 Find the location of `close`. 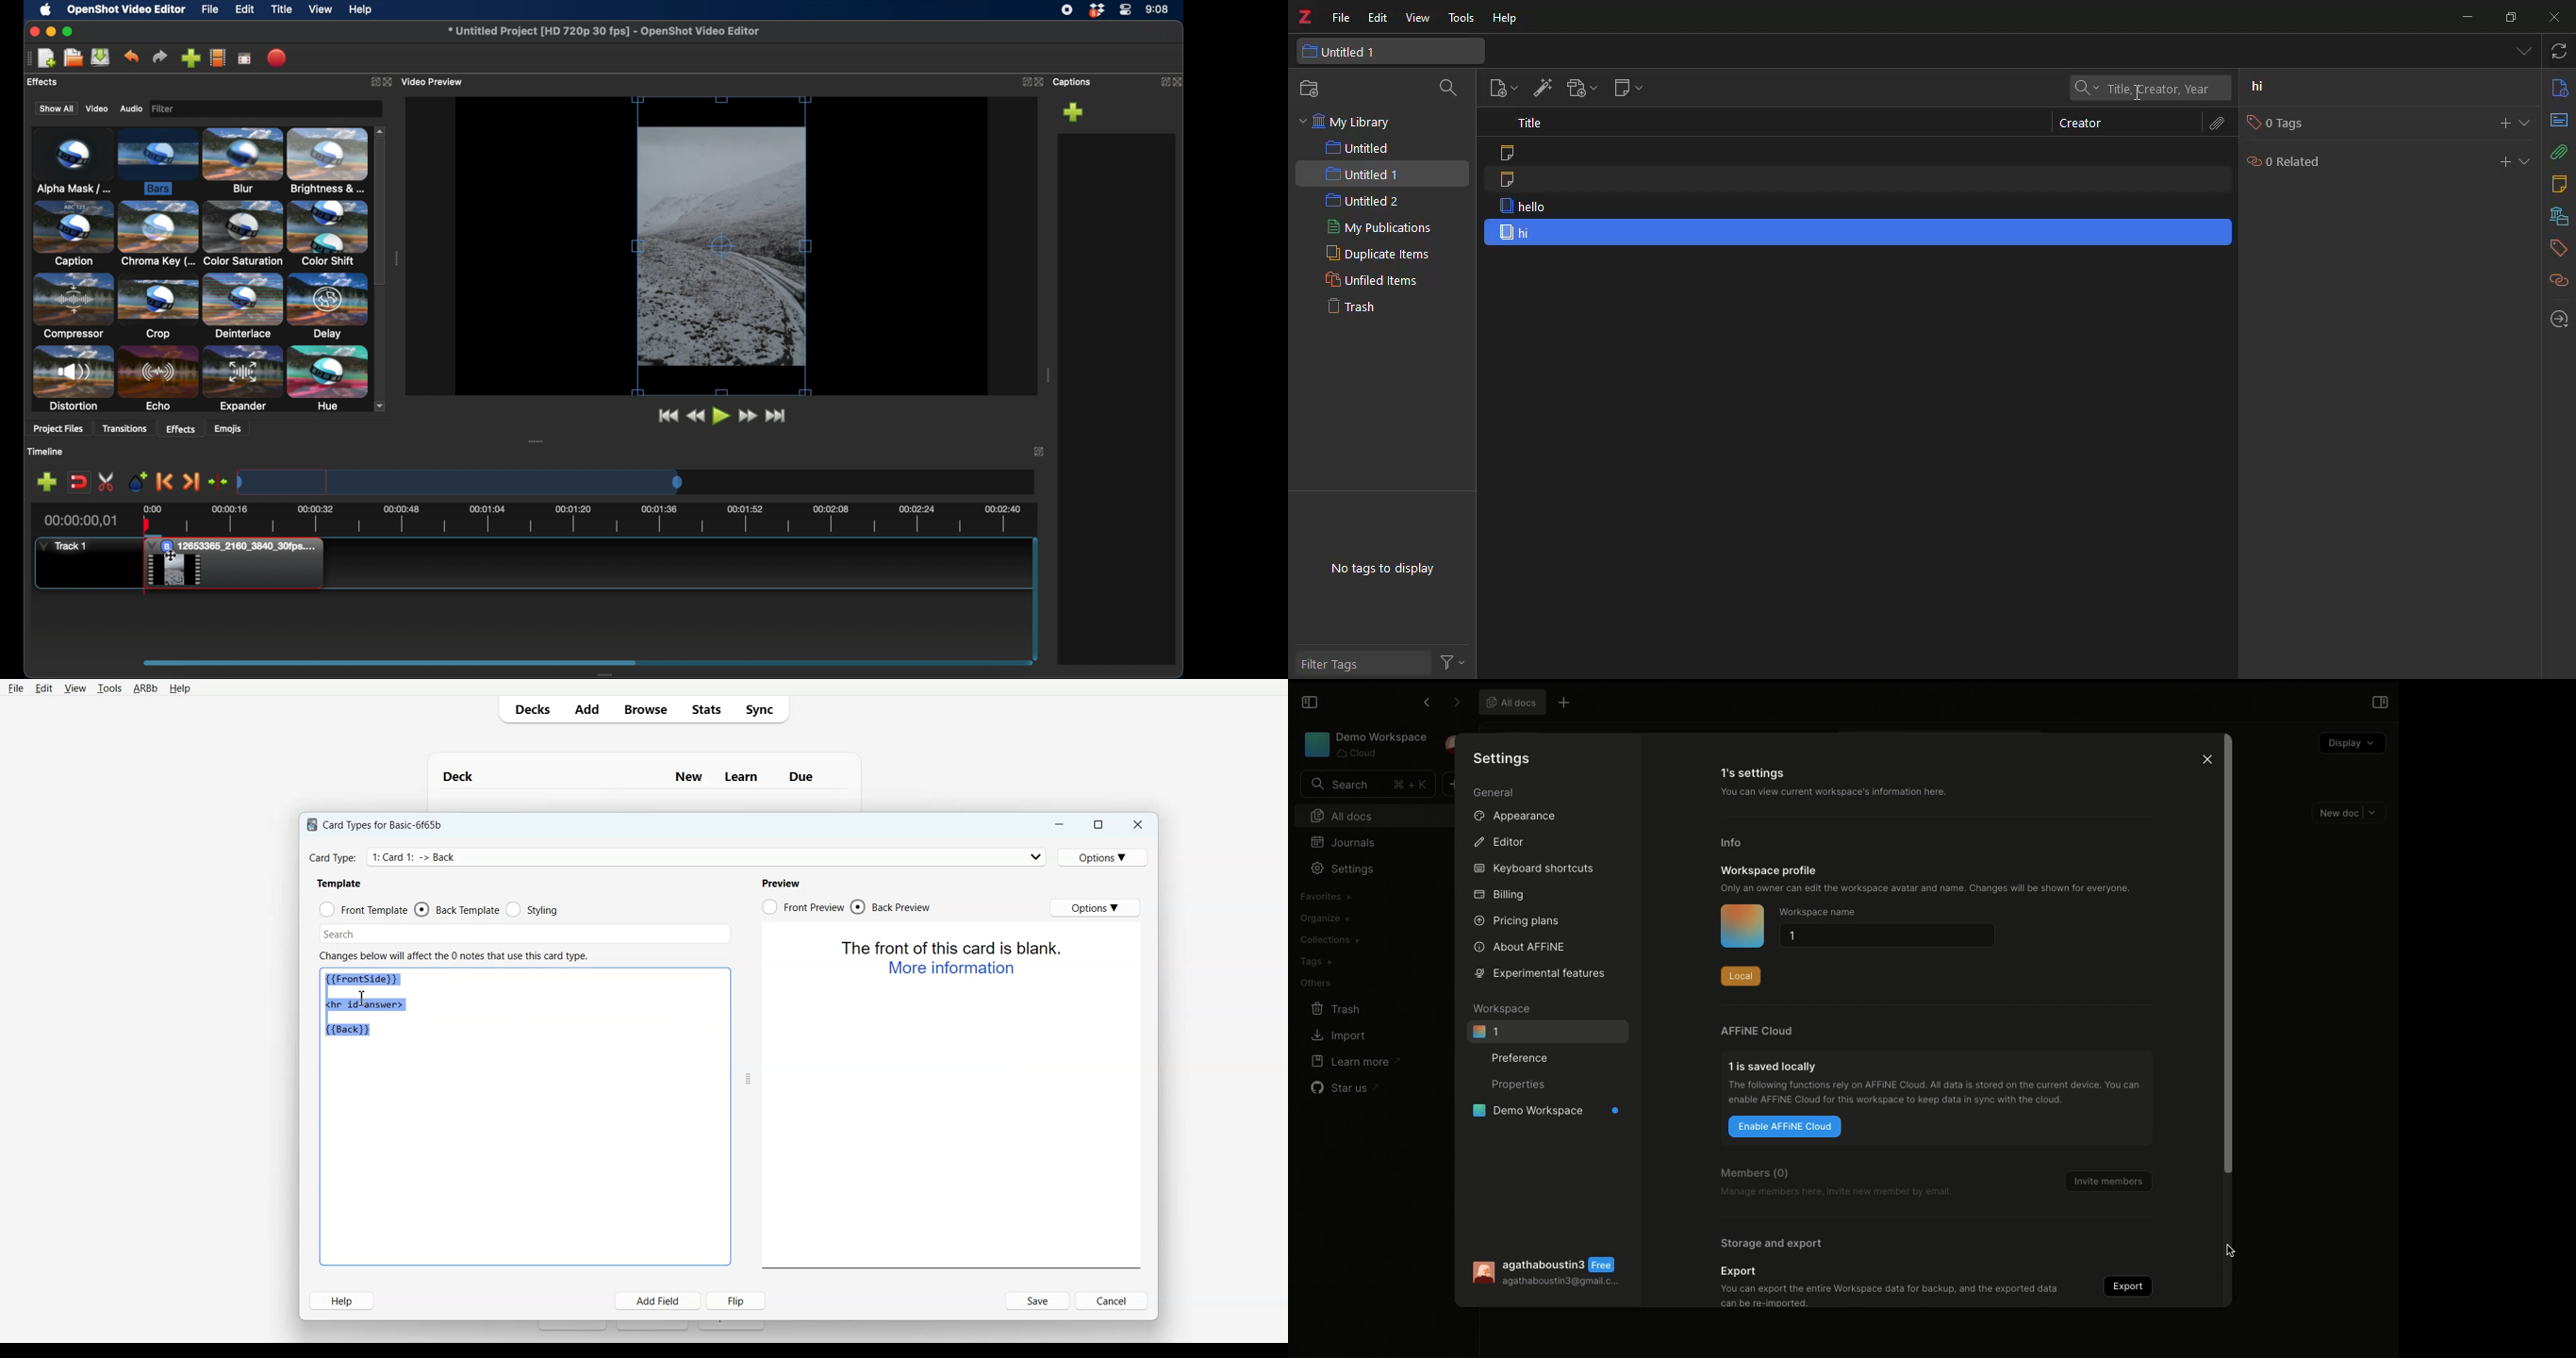

close is located at coordinates (33, 31).